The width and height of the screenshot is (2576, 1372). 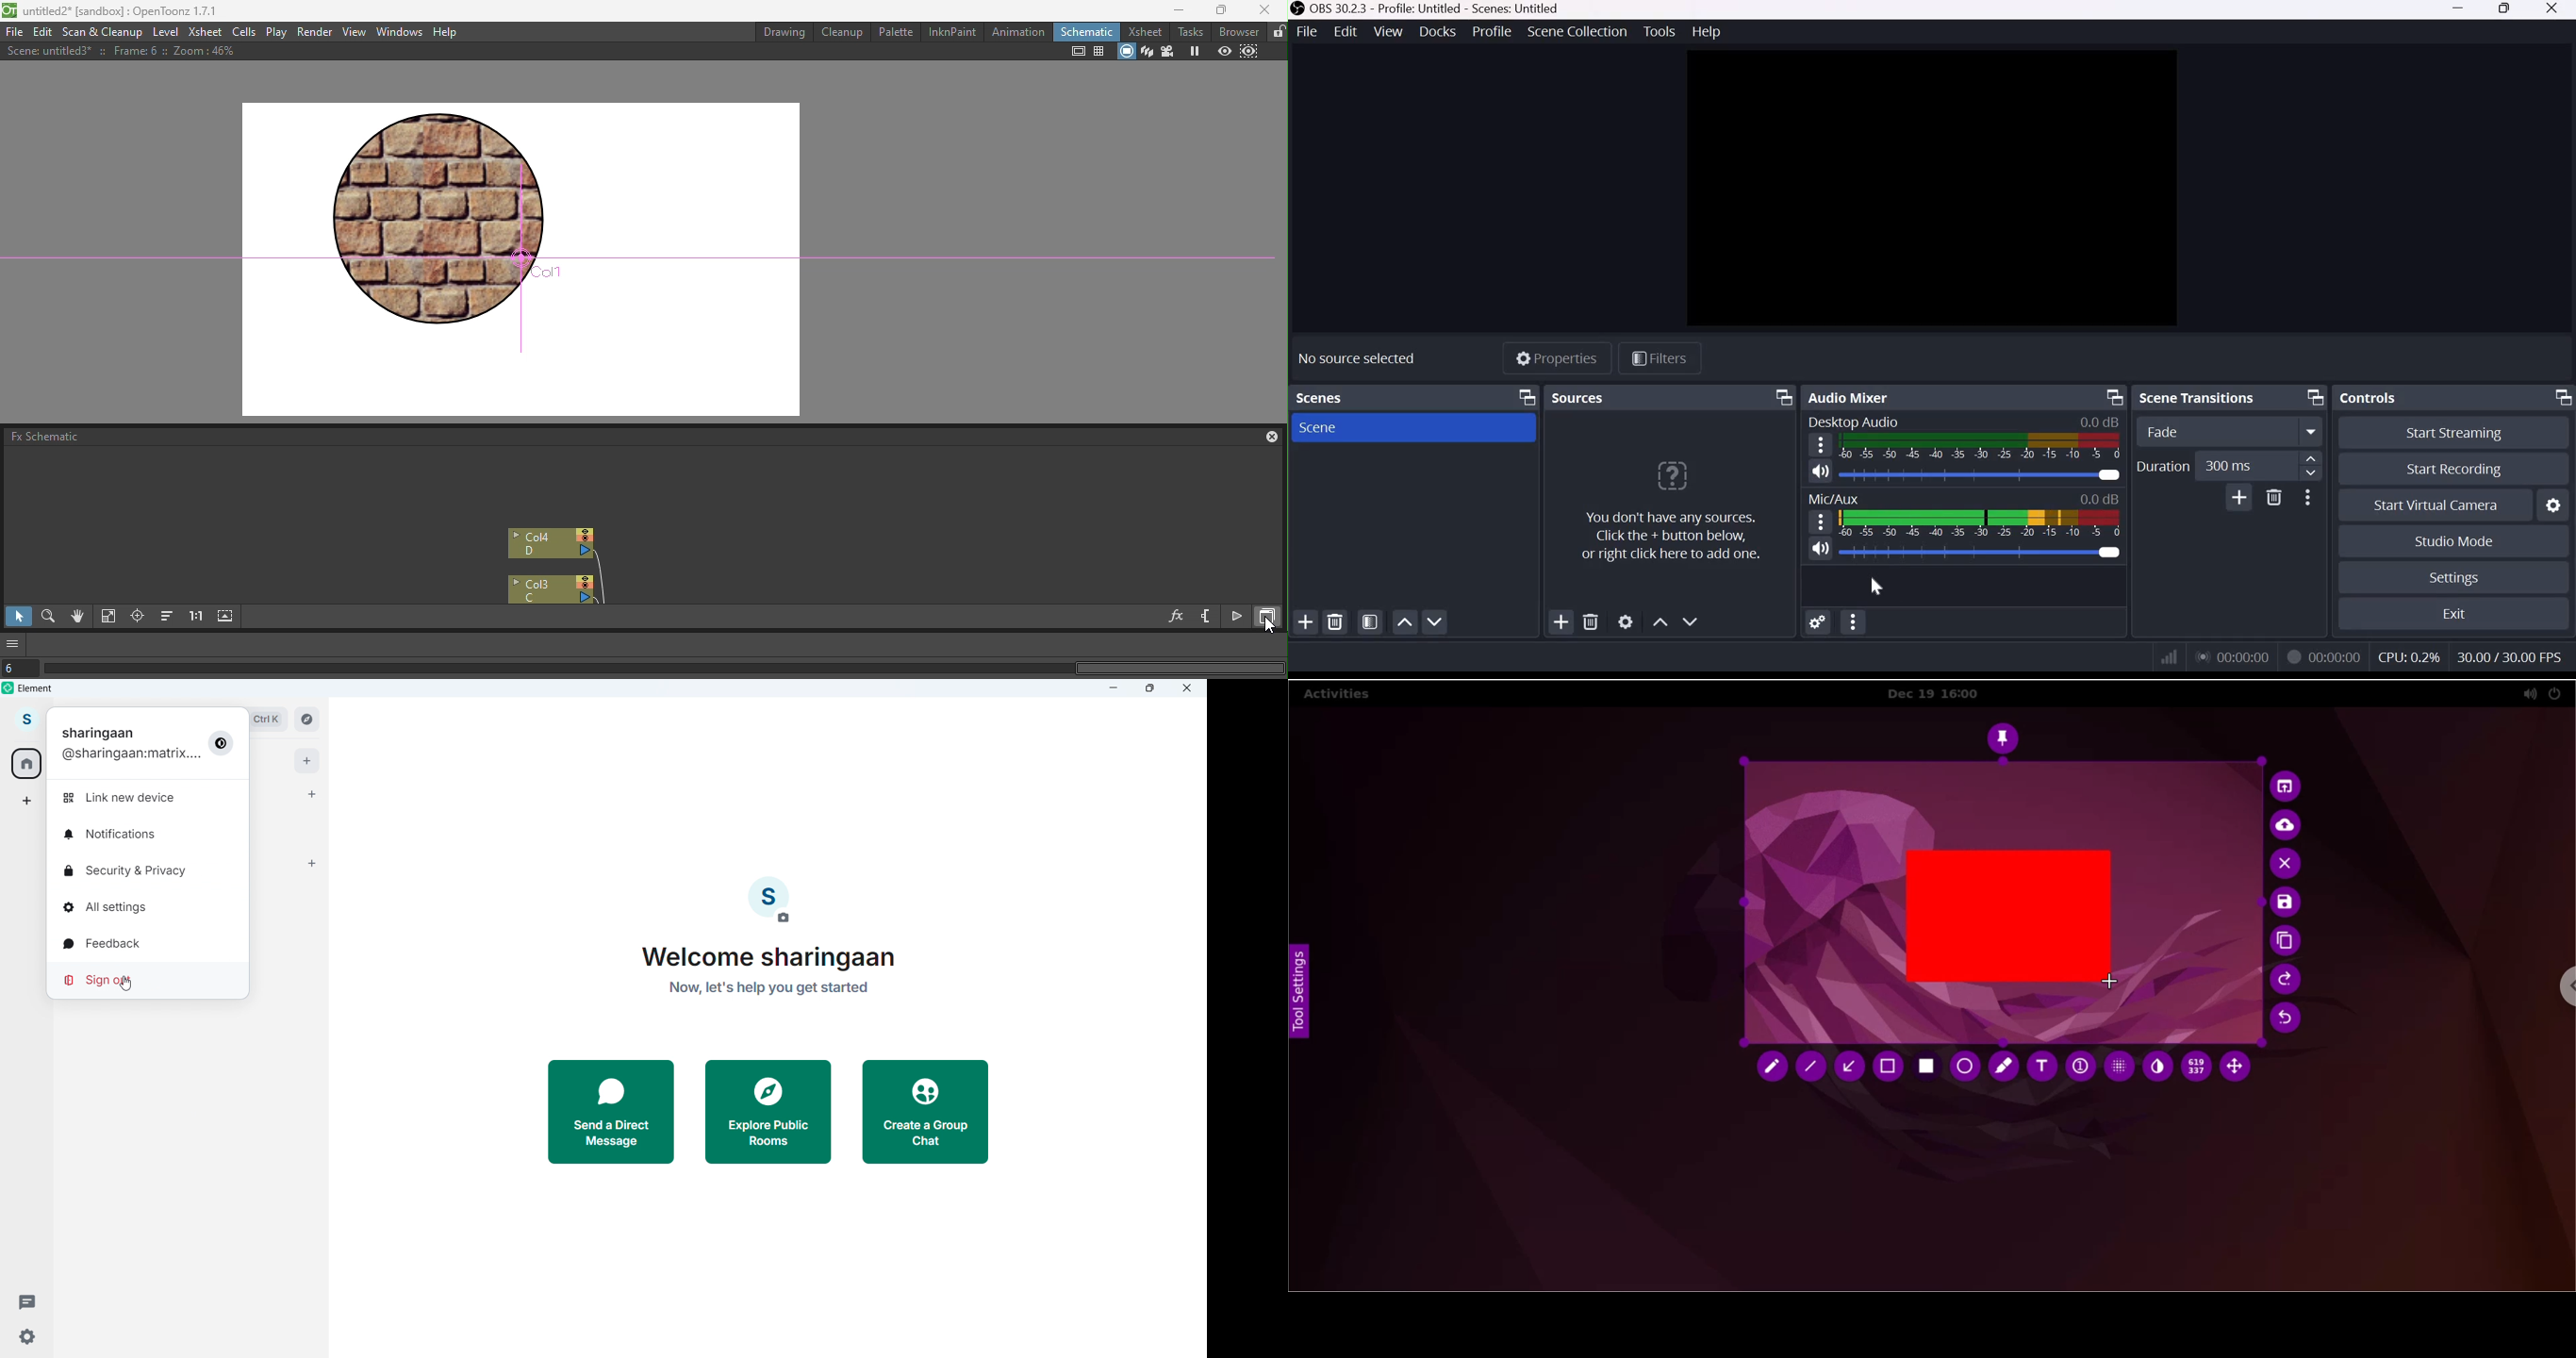 I want to click on Add rooms , so click(x=313, y=863).